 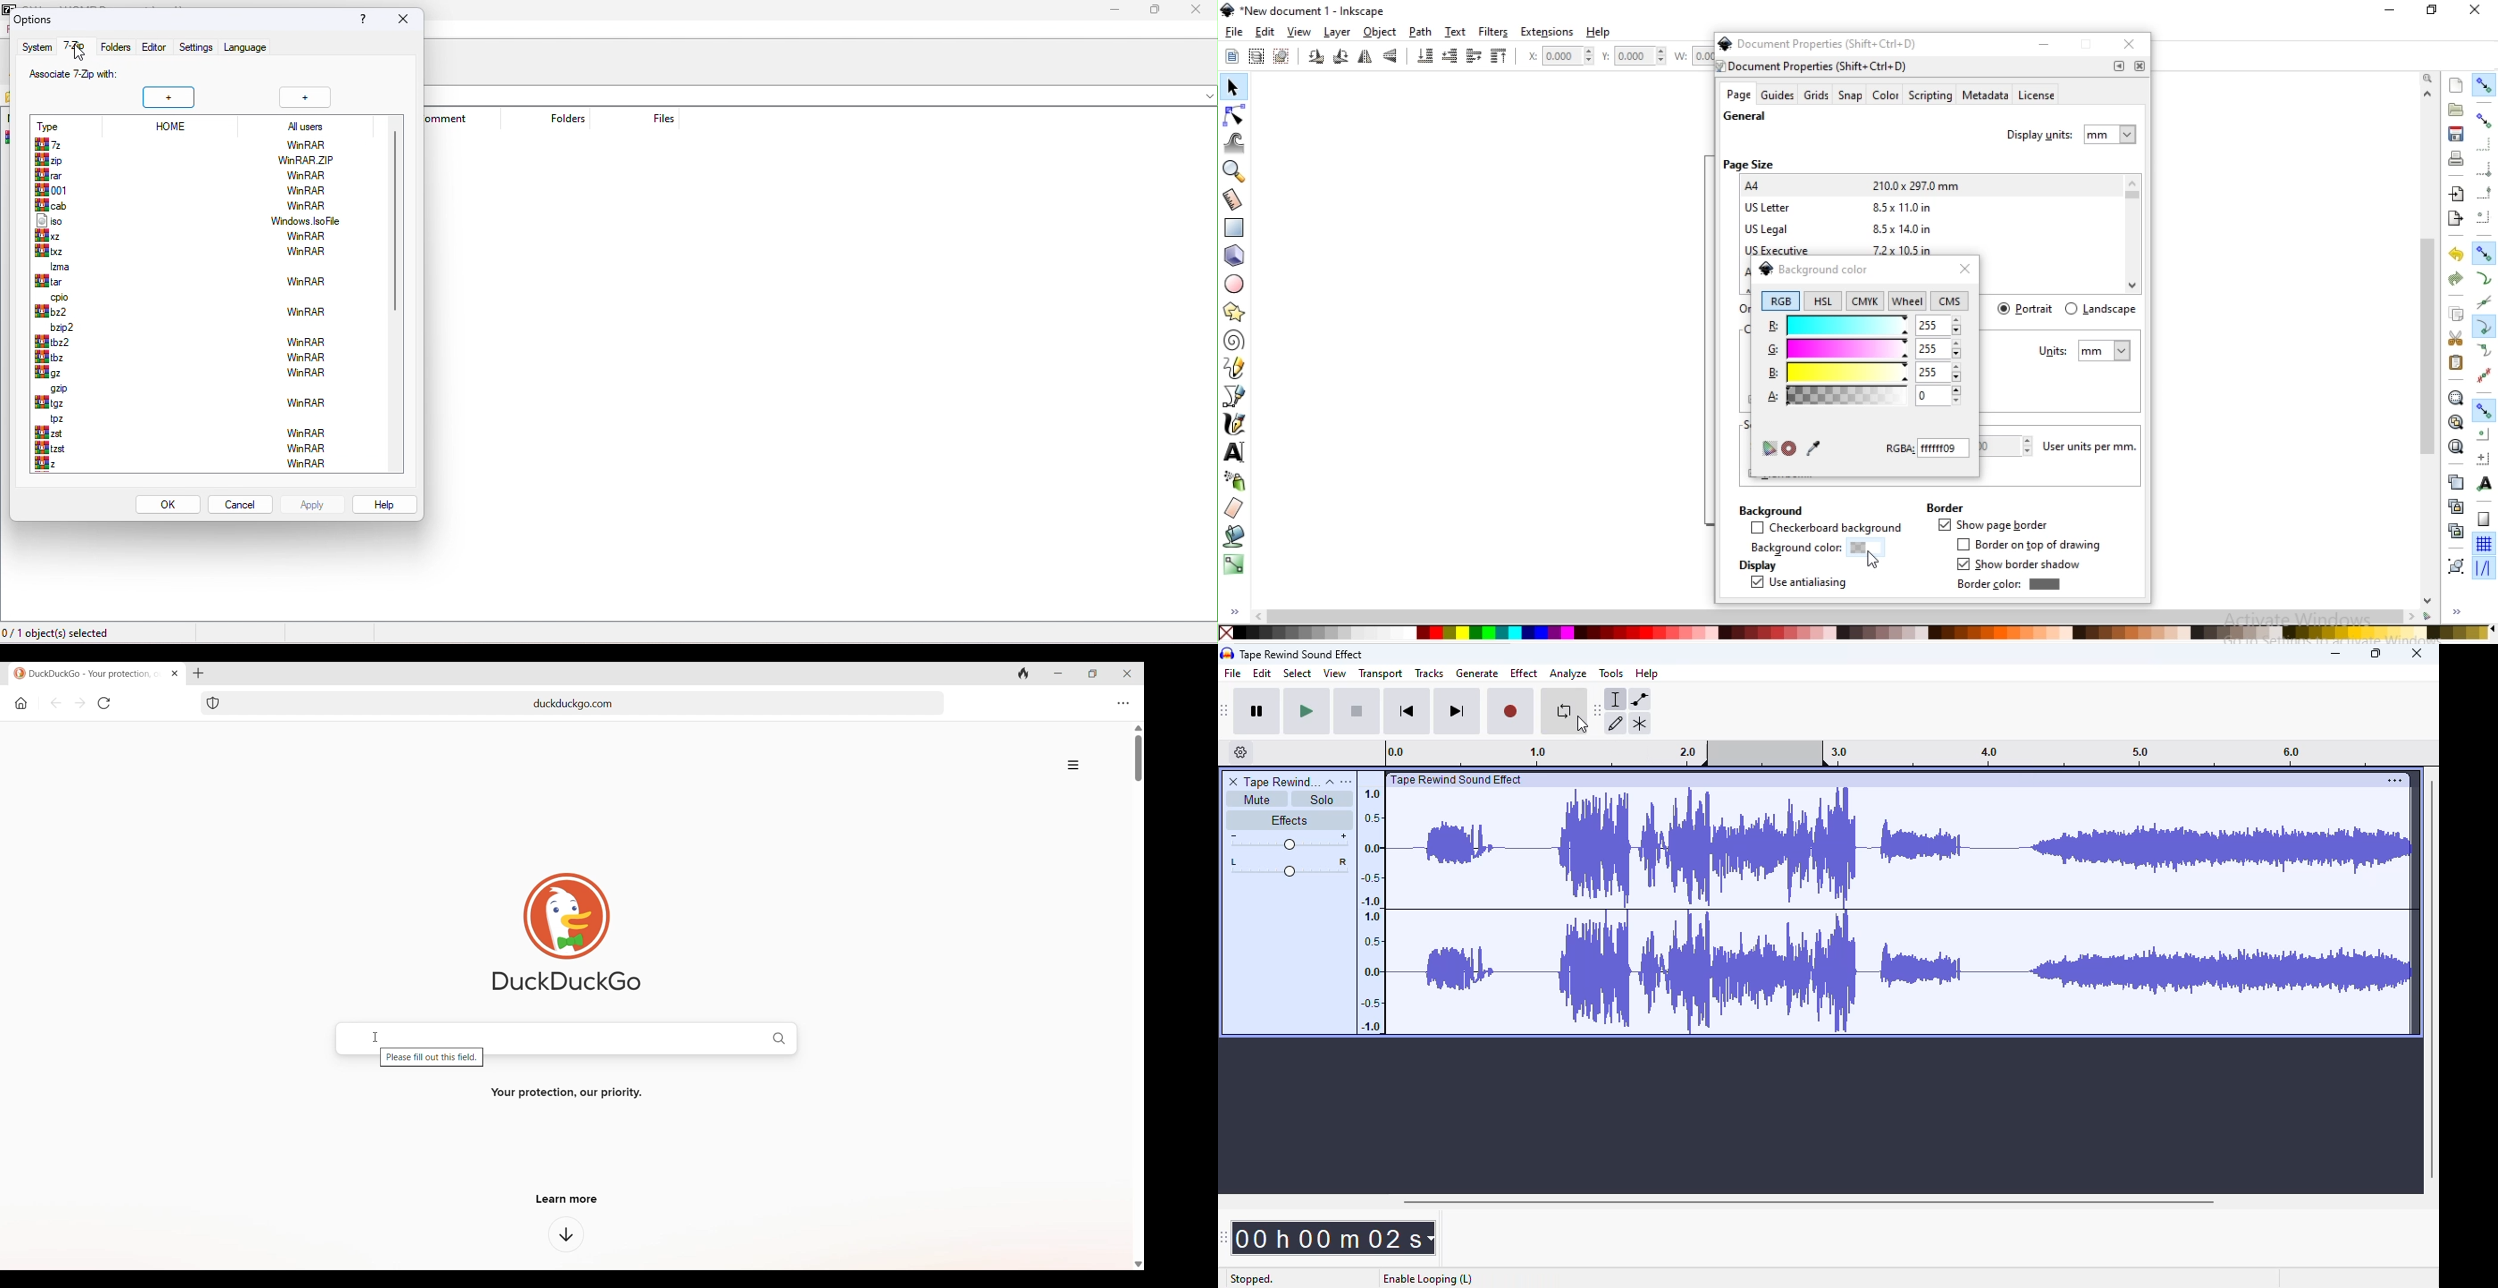 What do you see at coordinates (1863, 372) in the screenshot?
I see `b` at bounding box center [1863, 372].